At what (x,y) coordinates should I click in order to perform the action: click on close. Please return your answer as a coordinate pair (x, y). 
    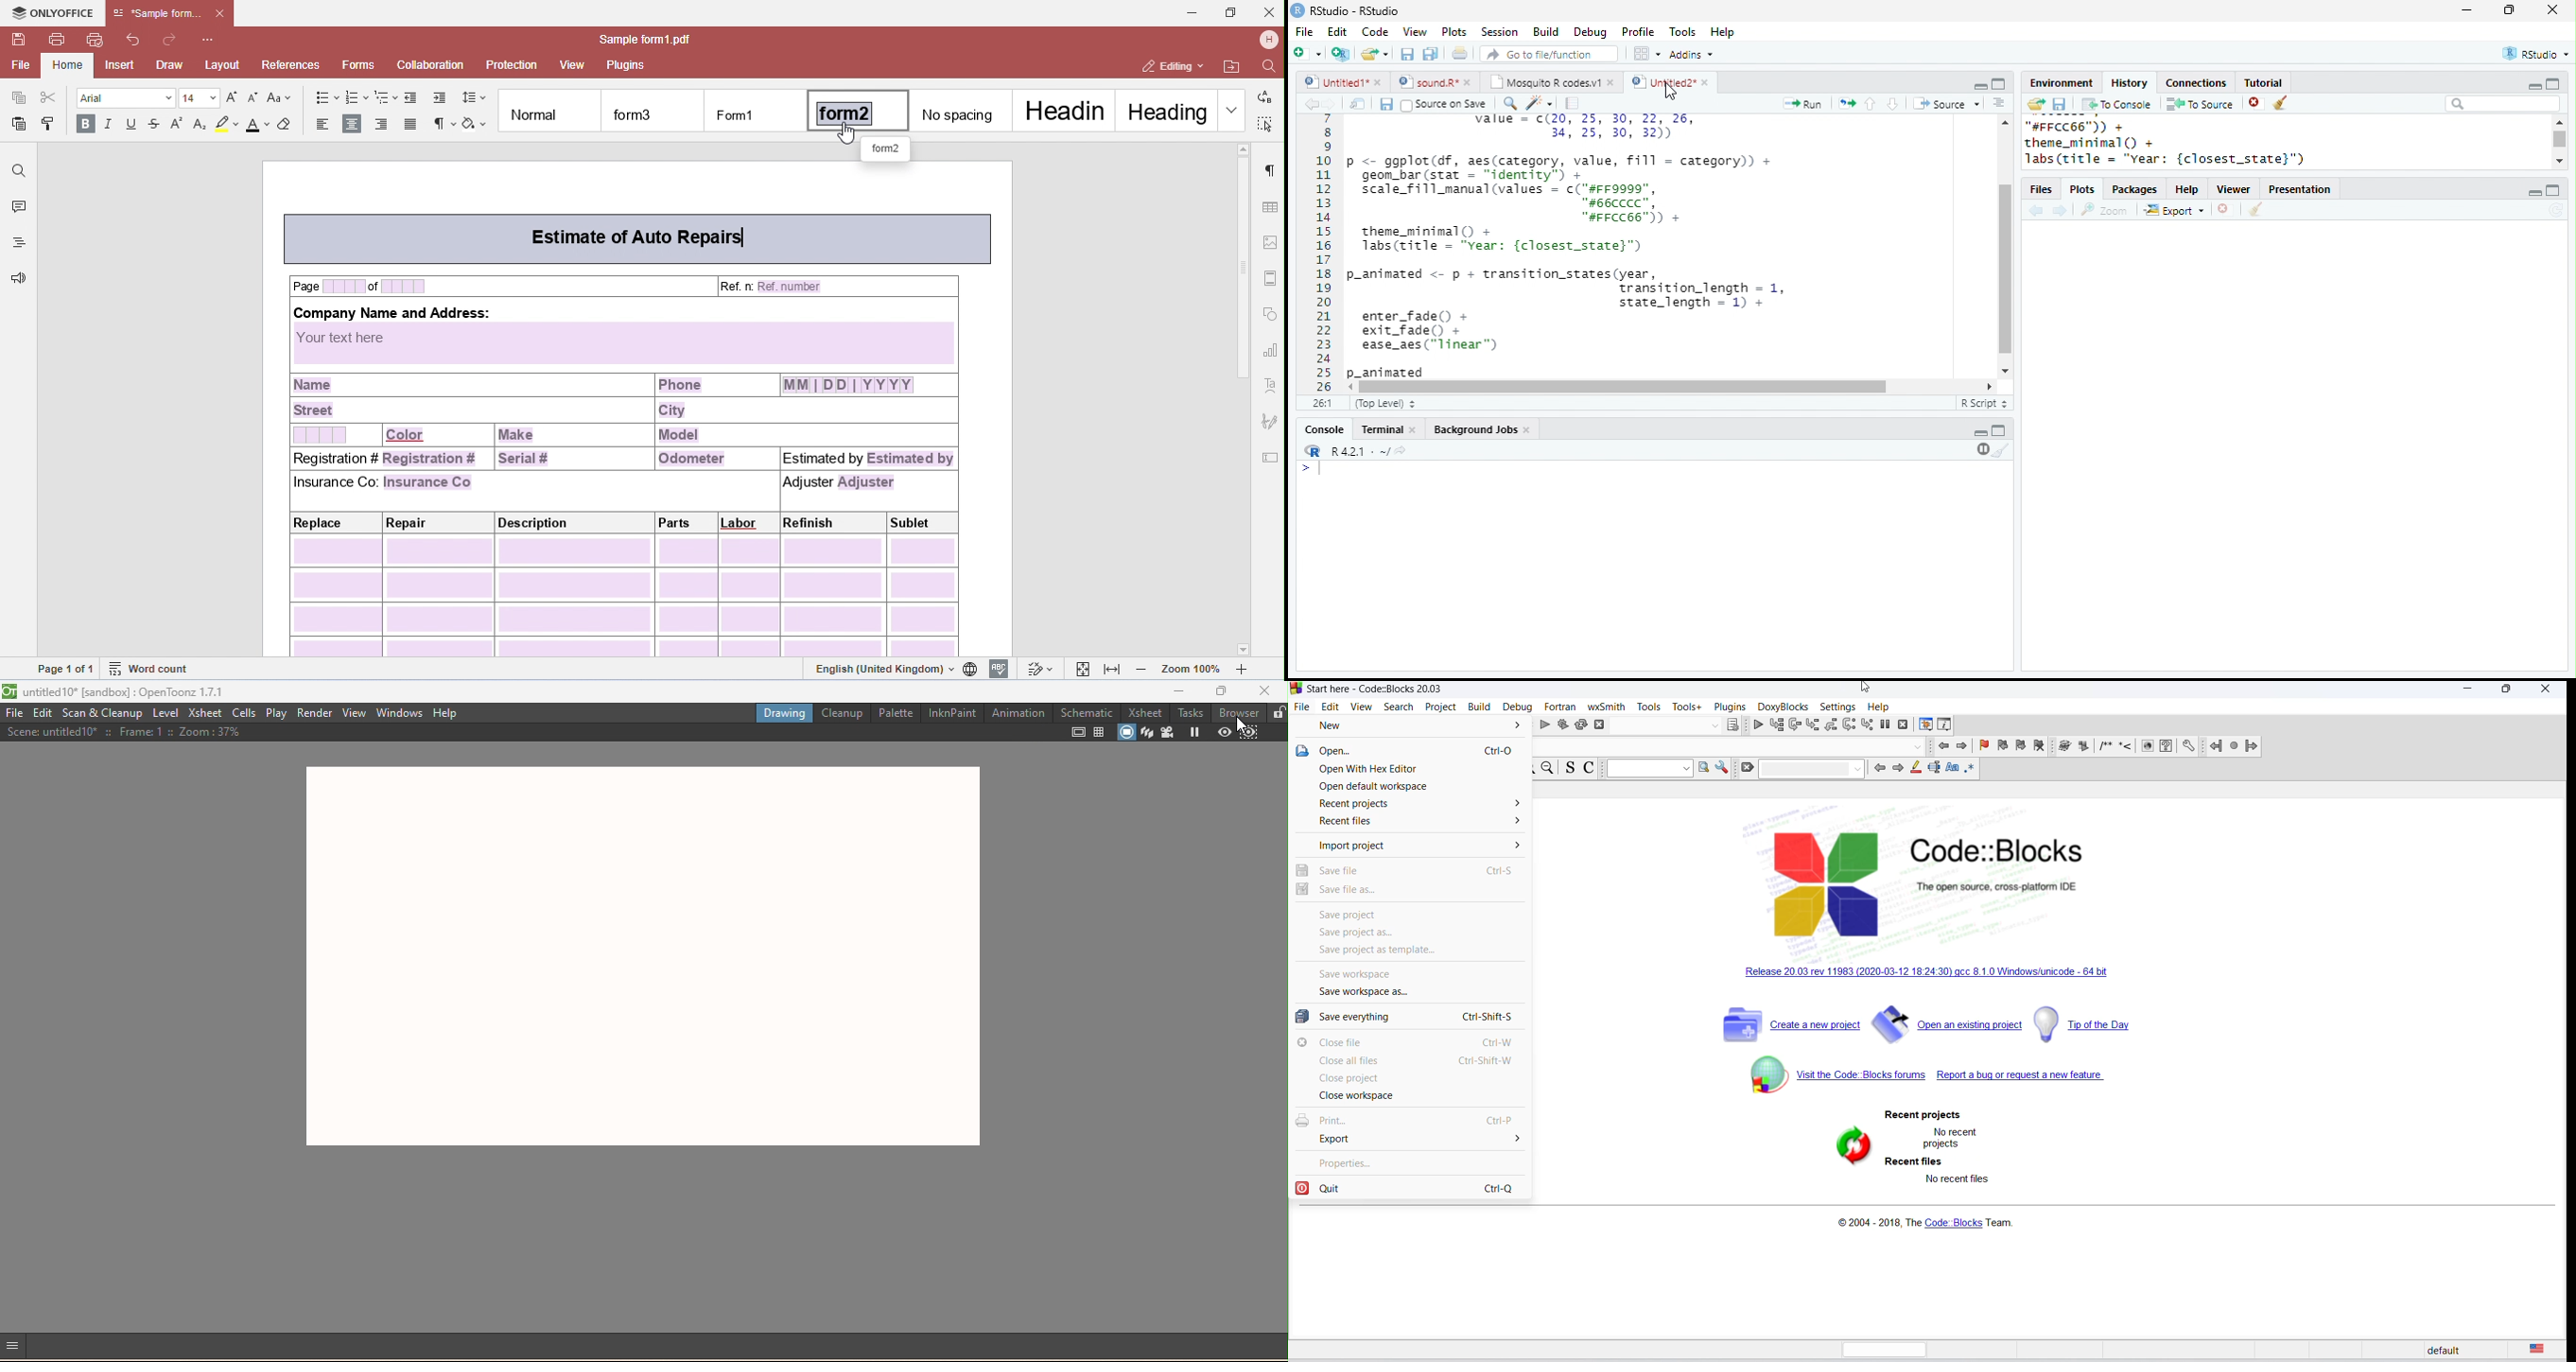
    Looking at the image, I should click on (1414, 431).